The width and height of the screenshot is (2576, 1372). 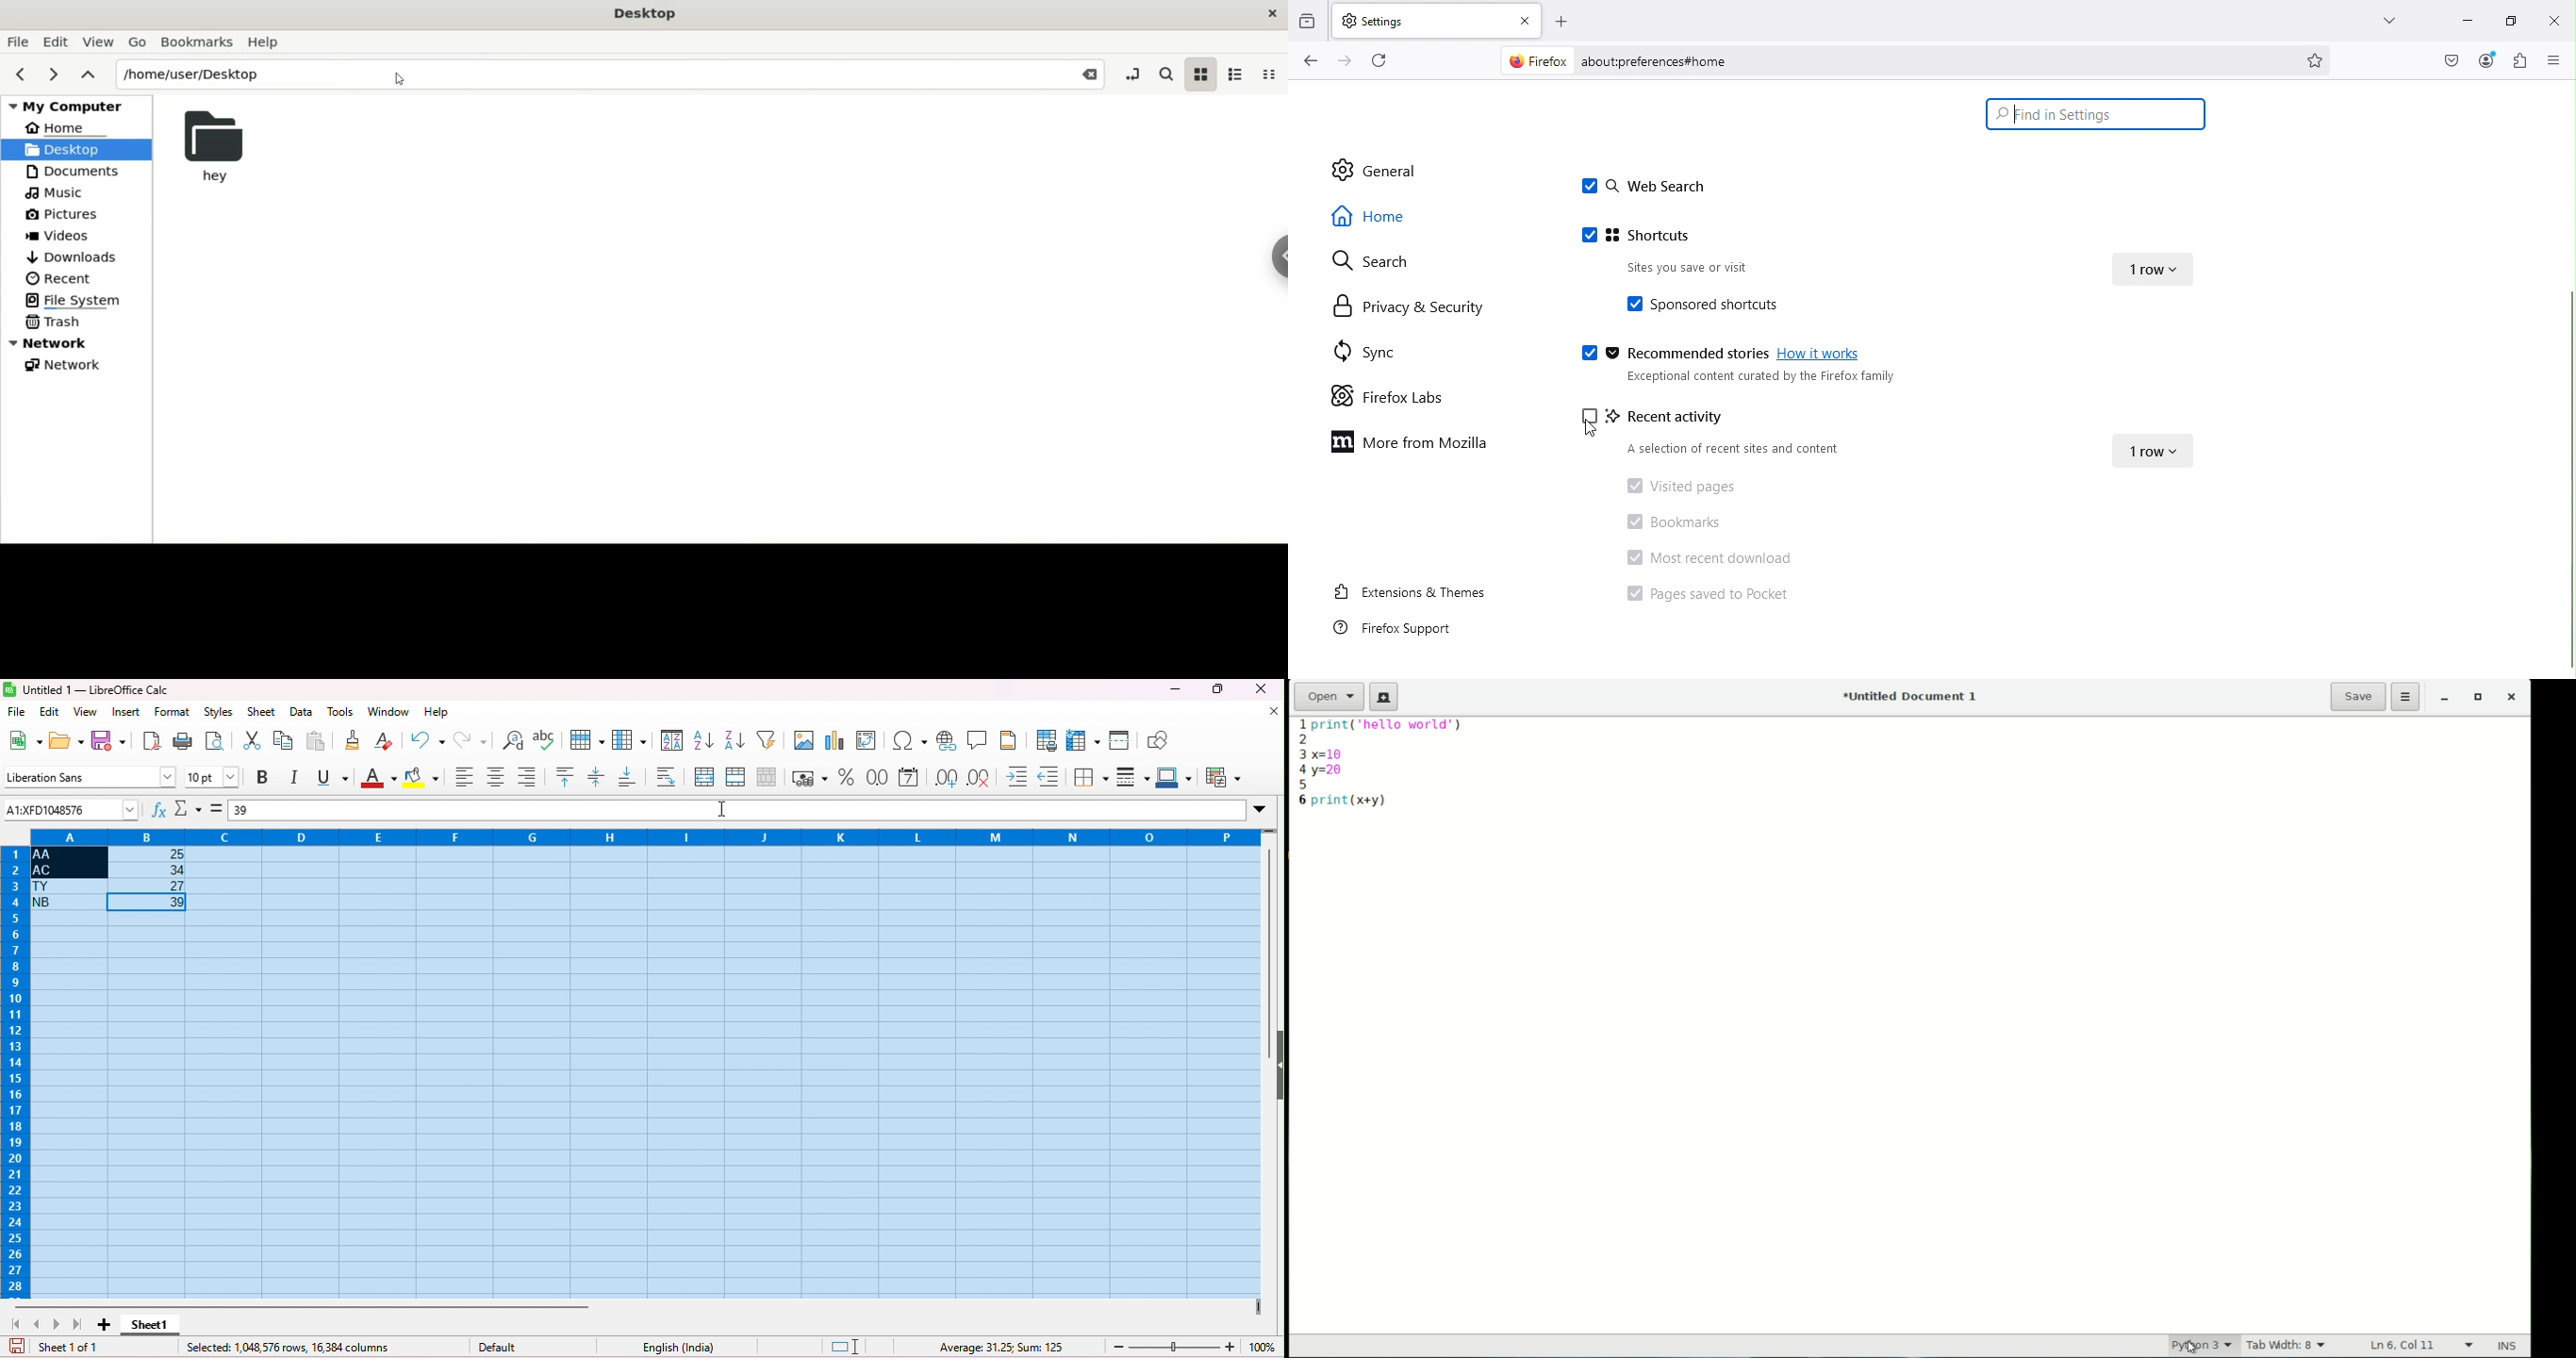 I want to click on Search bar, so click(x=1931, y=61).